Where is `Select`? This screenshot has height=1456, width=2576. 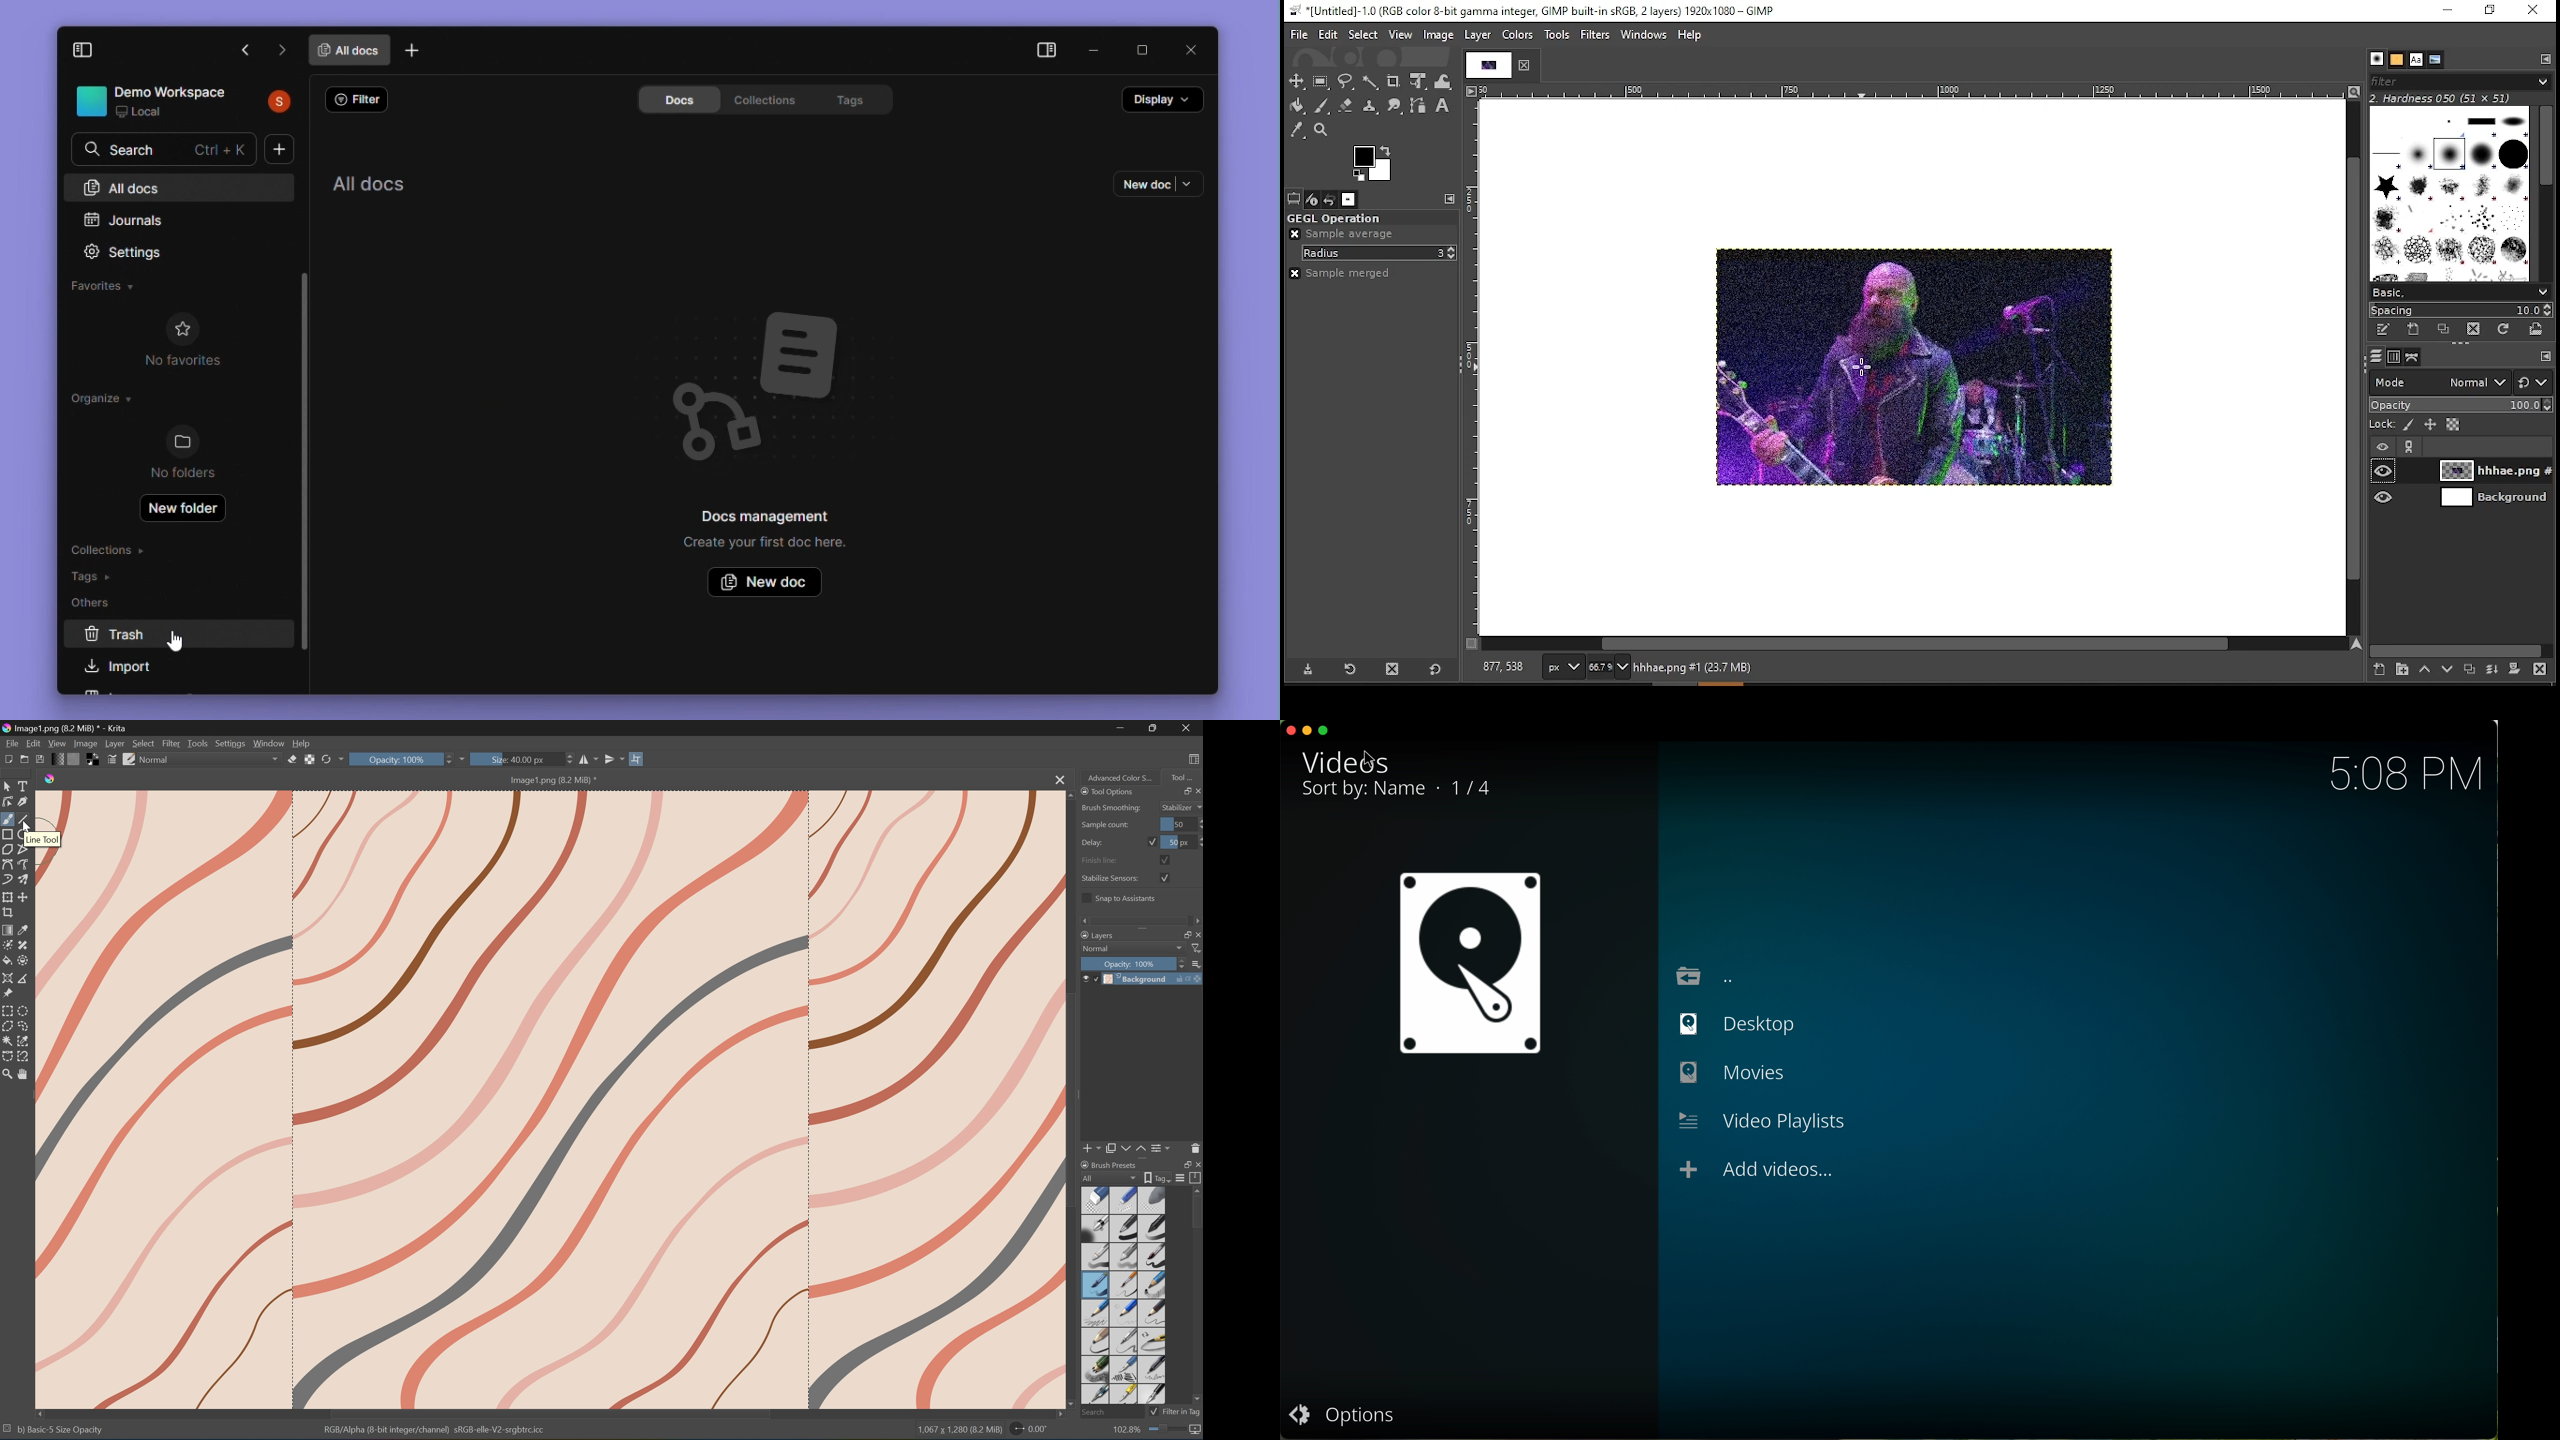 Select is located at coordinates (143, 743).